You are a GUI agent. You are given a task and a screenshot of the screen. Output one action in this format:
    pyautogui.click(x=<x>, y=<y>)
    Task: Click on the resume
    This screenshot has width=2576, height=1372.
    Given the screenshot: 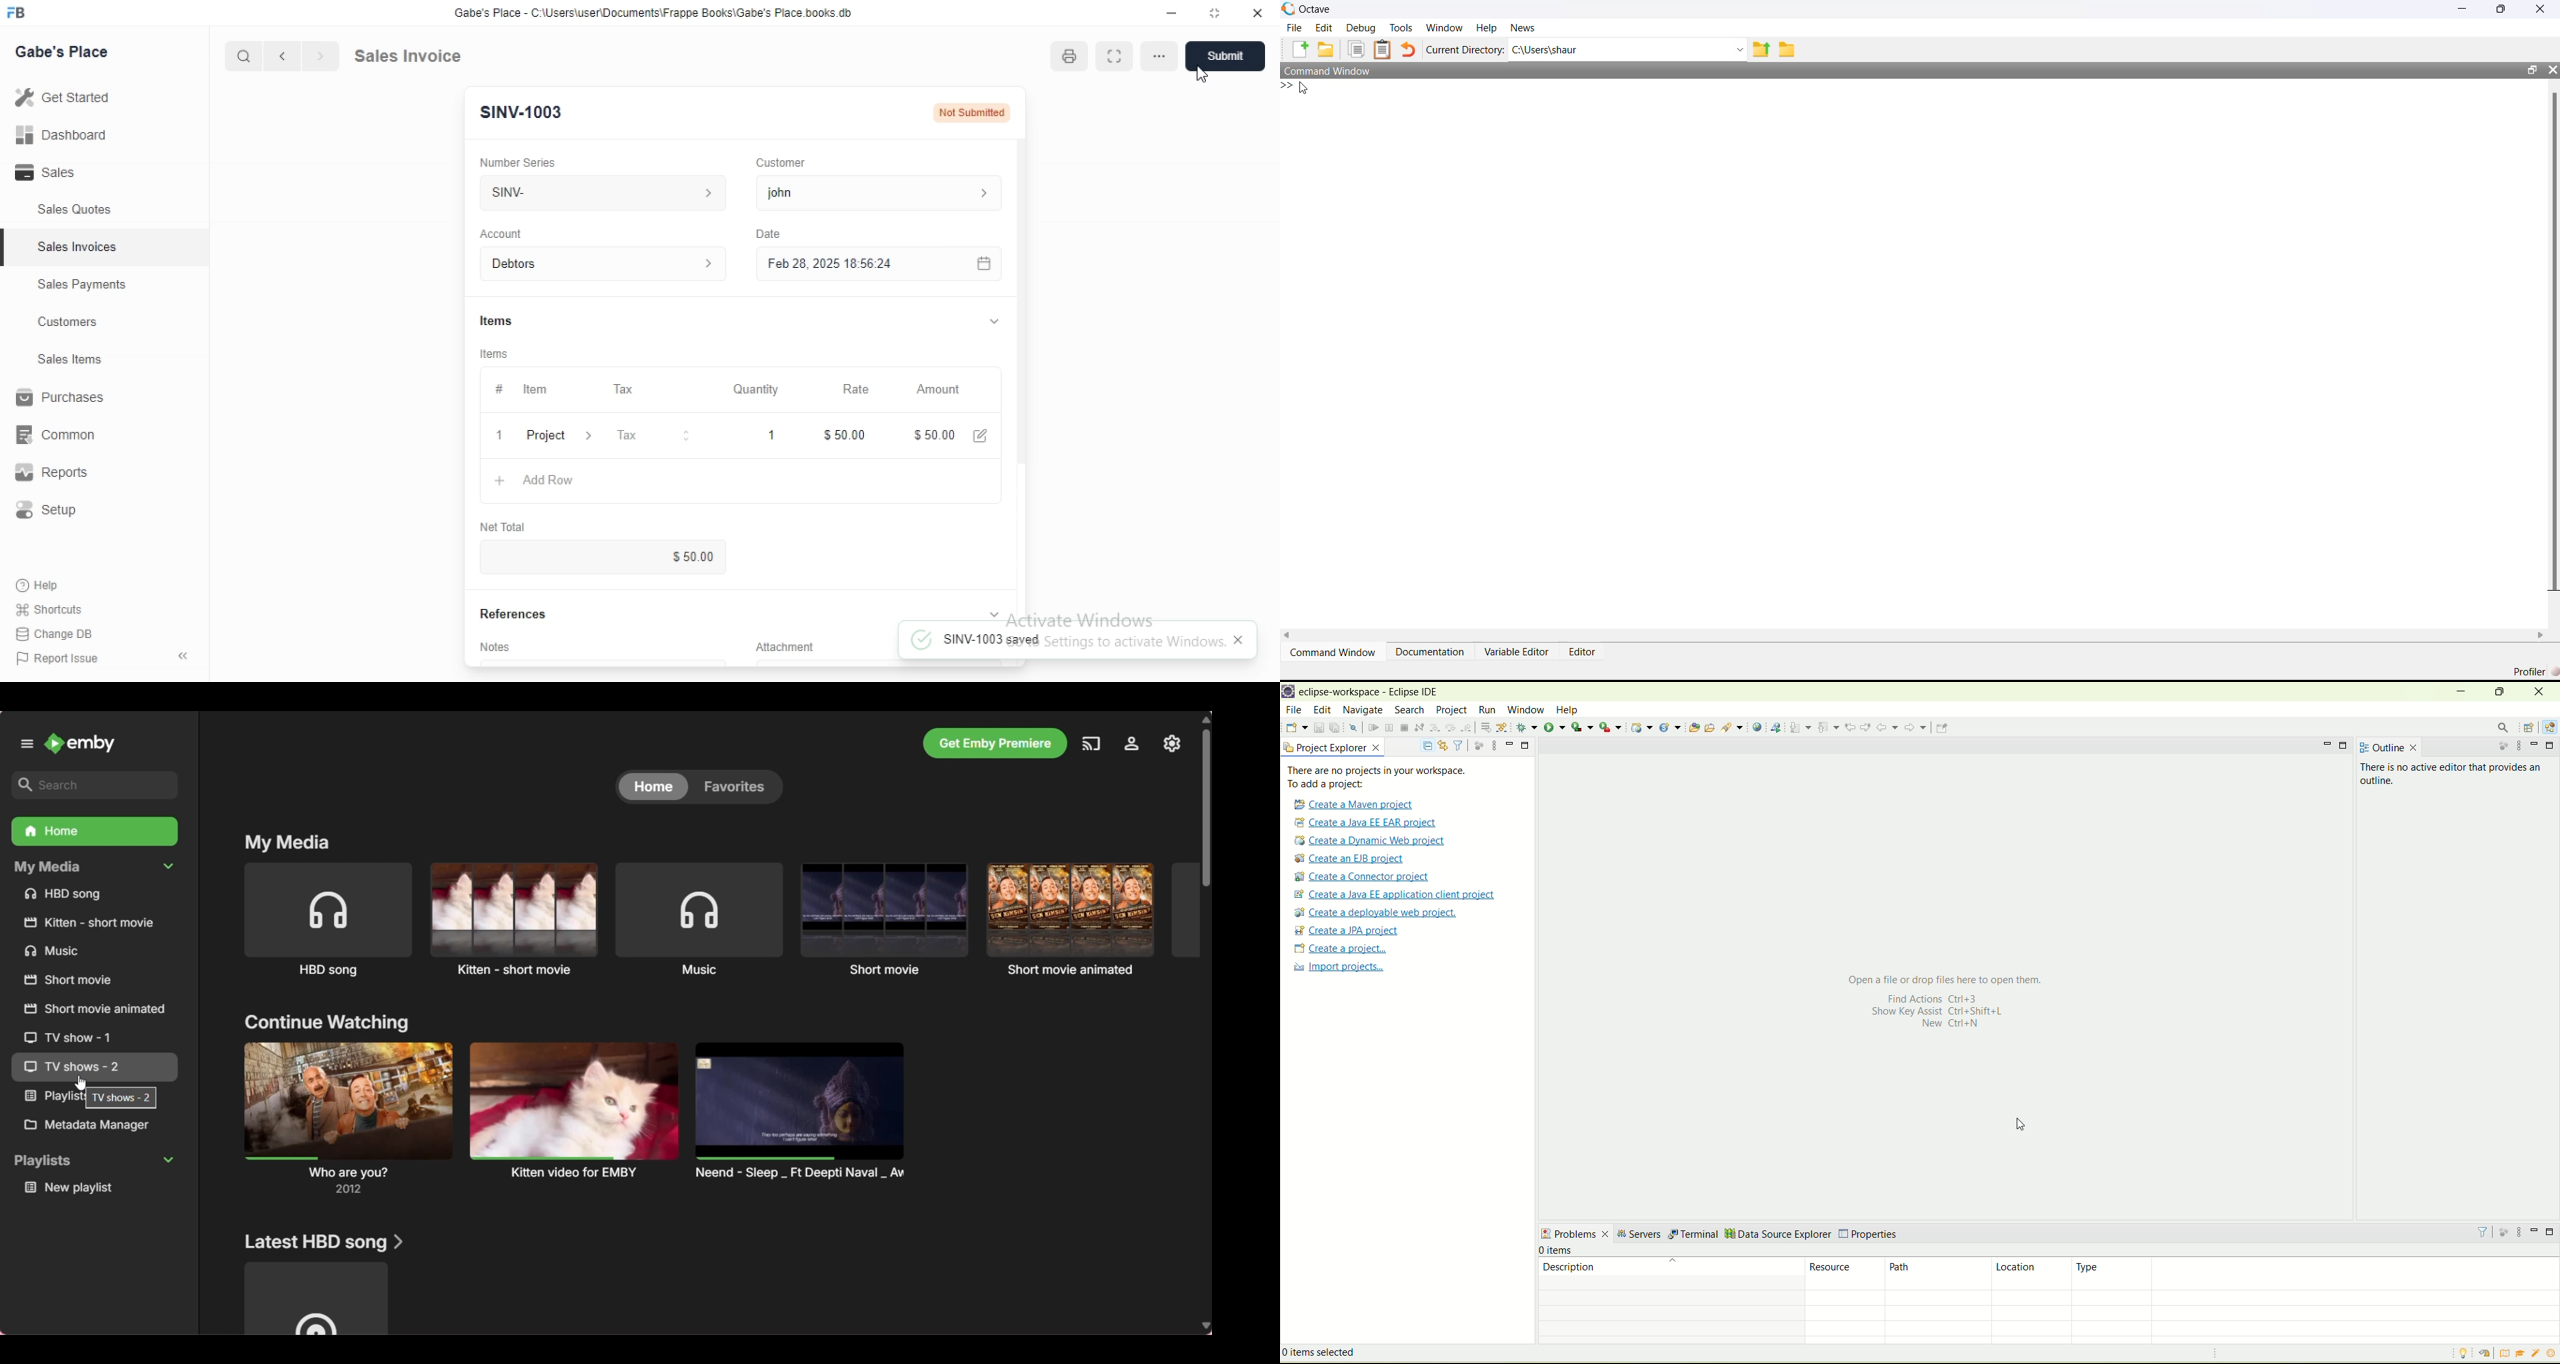 What is the action you would take?
    pyautogui.click(x=1425, y=729)
    